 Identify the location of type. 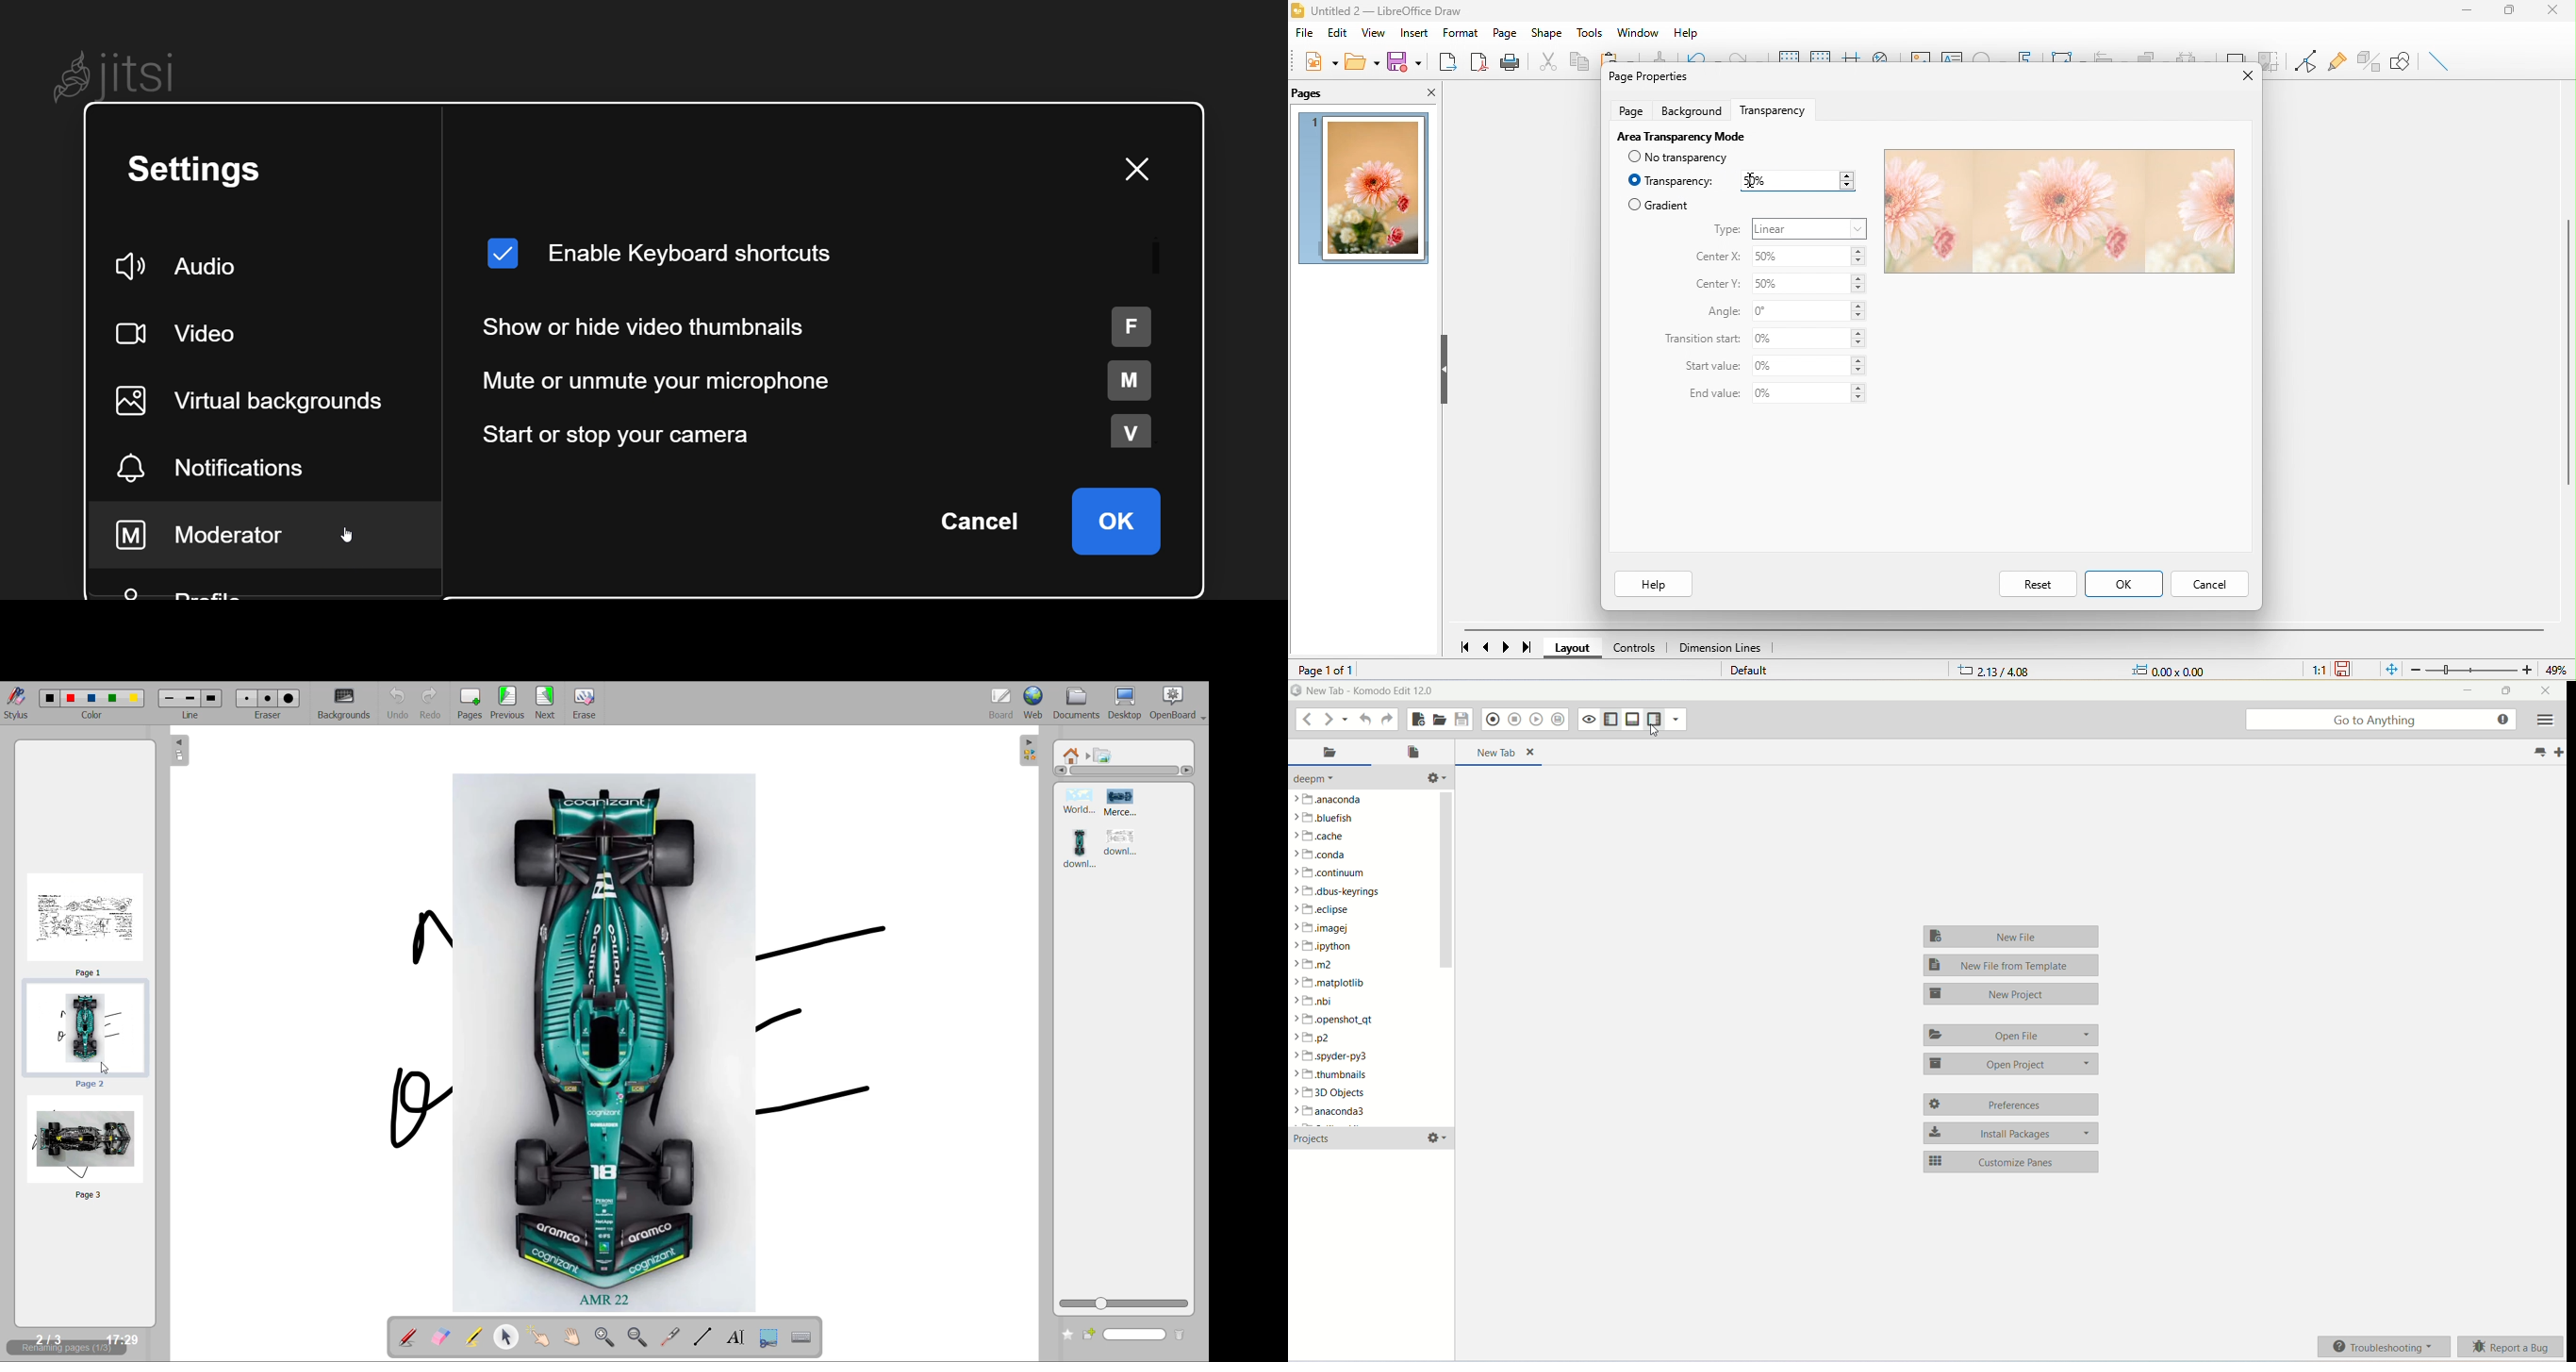
(1727, 230).